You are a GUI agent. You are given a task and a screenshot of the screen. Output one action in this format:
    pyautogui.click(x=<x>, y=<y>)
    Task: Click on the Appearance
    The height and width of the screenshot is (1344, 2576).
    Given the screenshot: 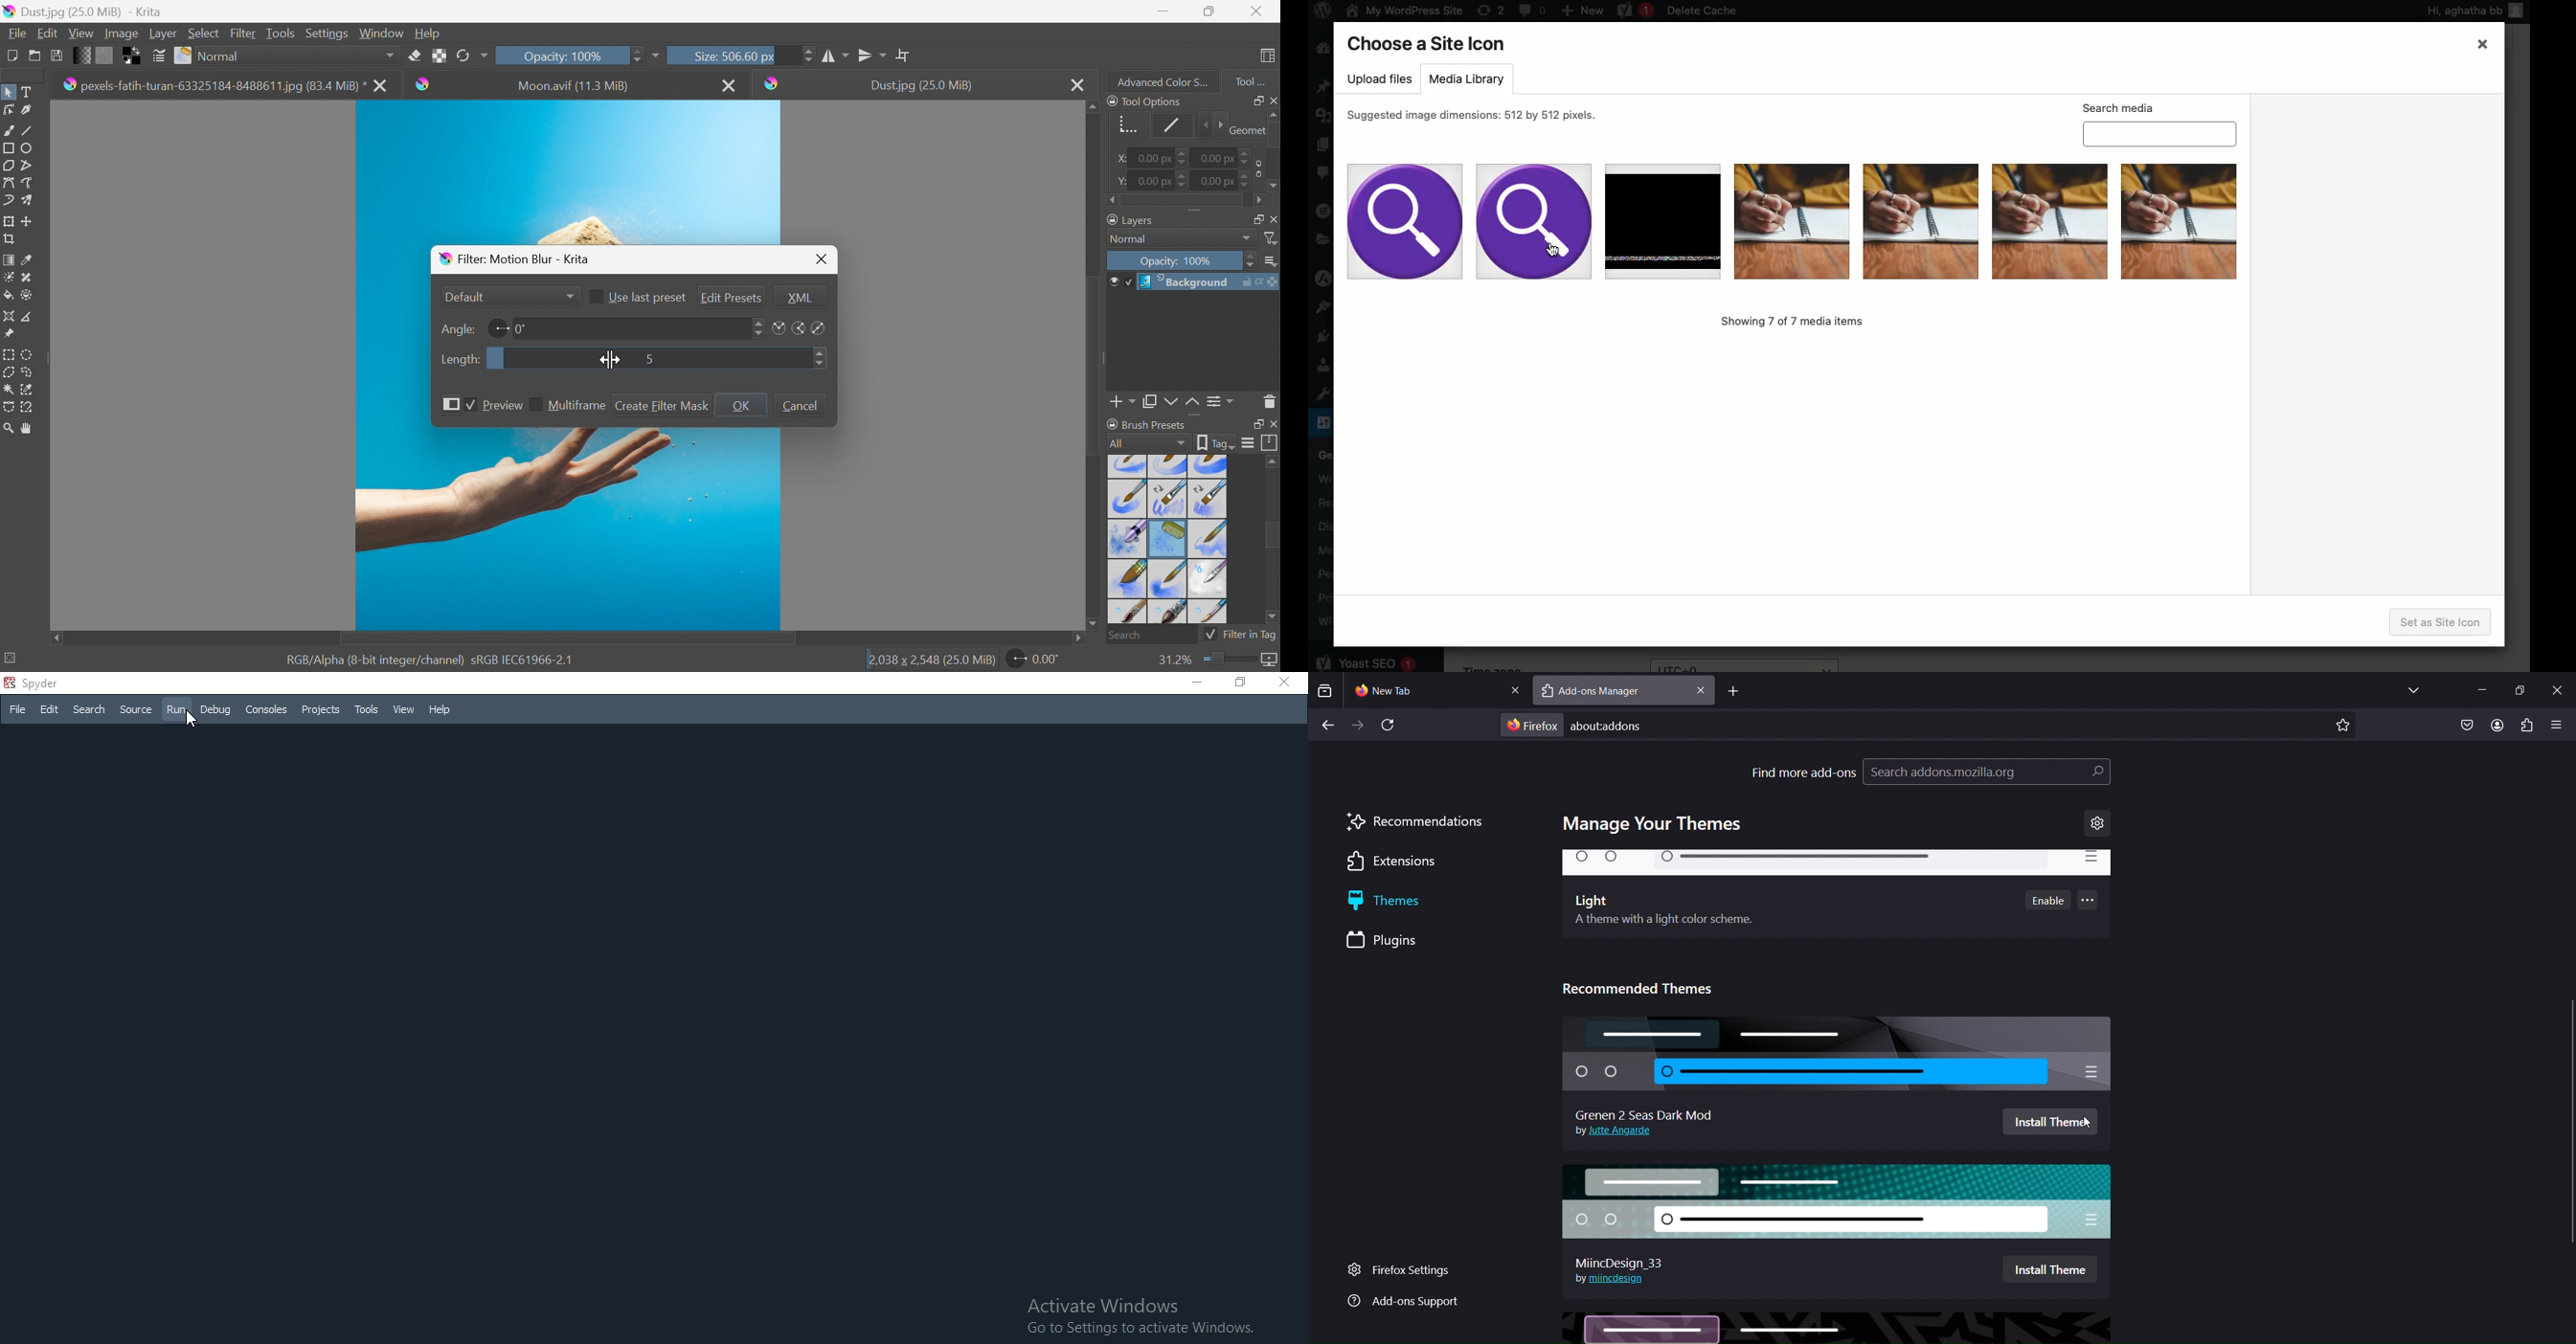 What is the action you would take?
    pyautogui.click(x=1328, y=306)
    